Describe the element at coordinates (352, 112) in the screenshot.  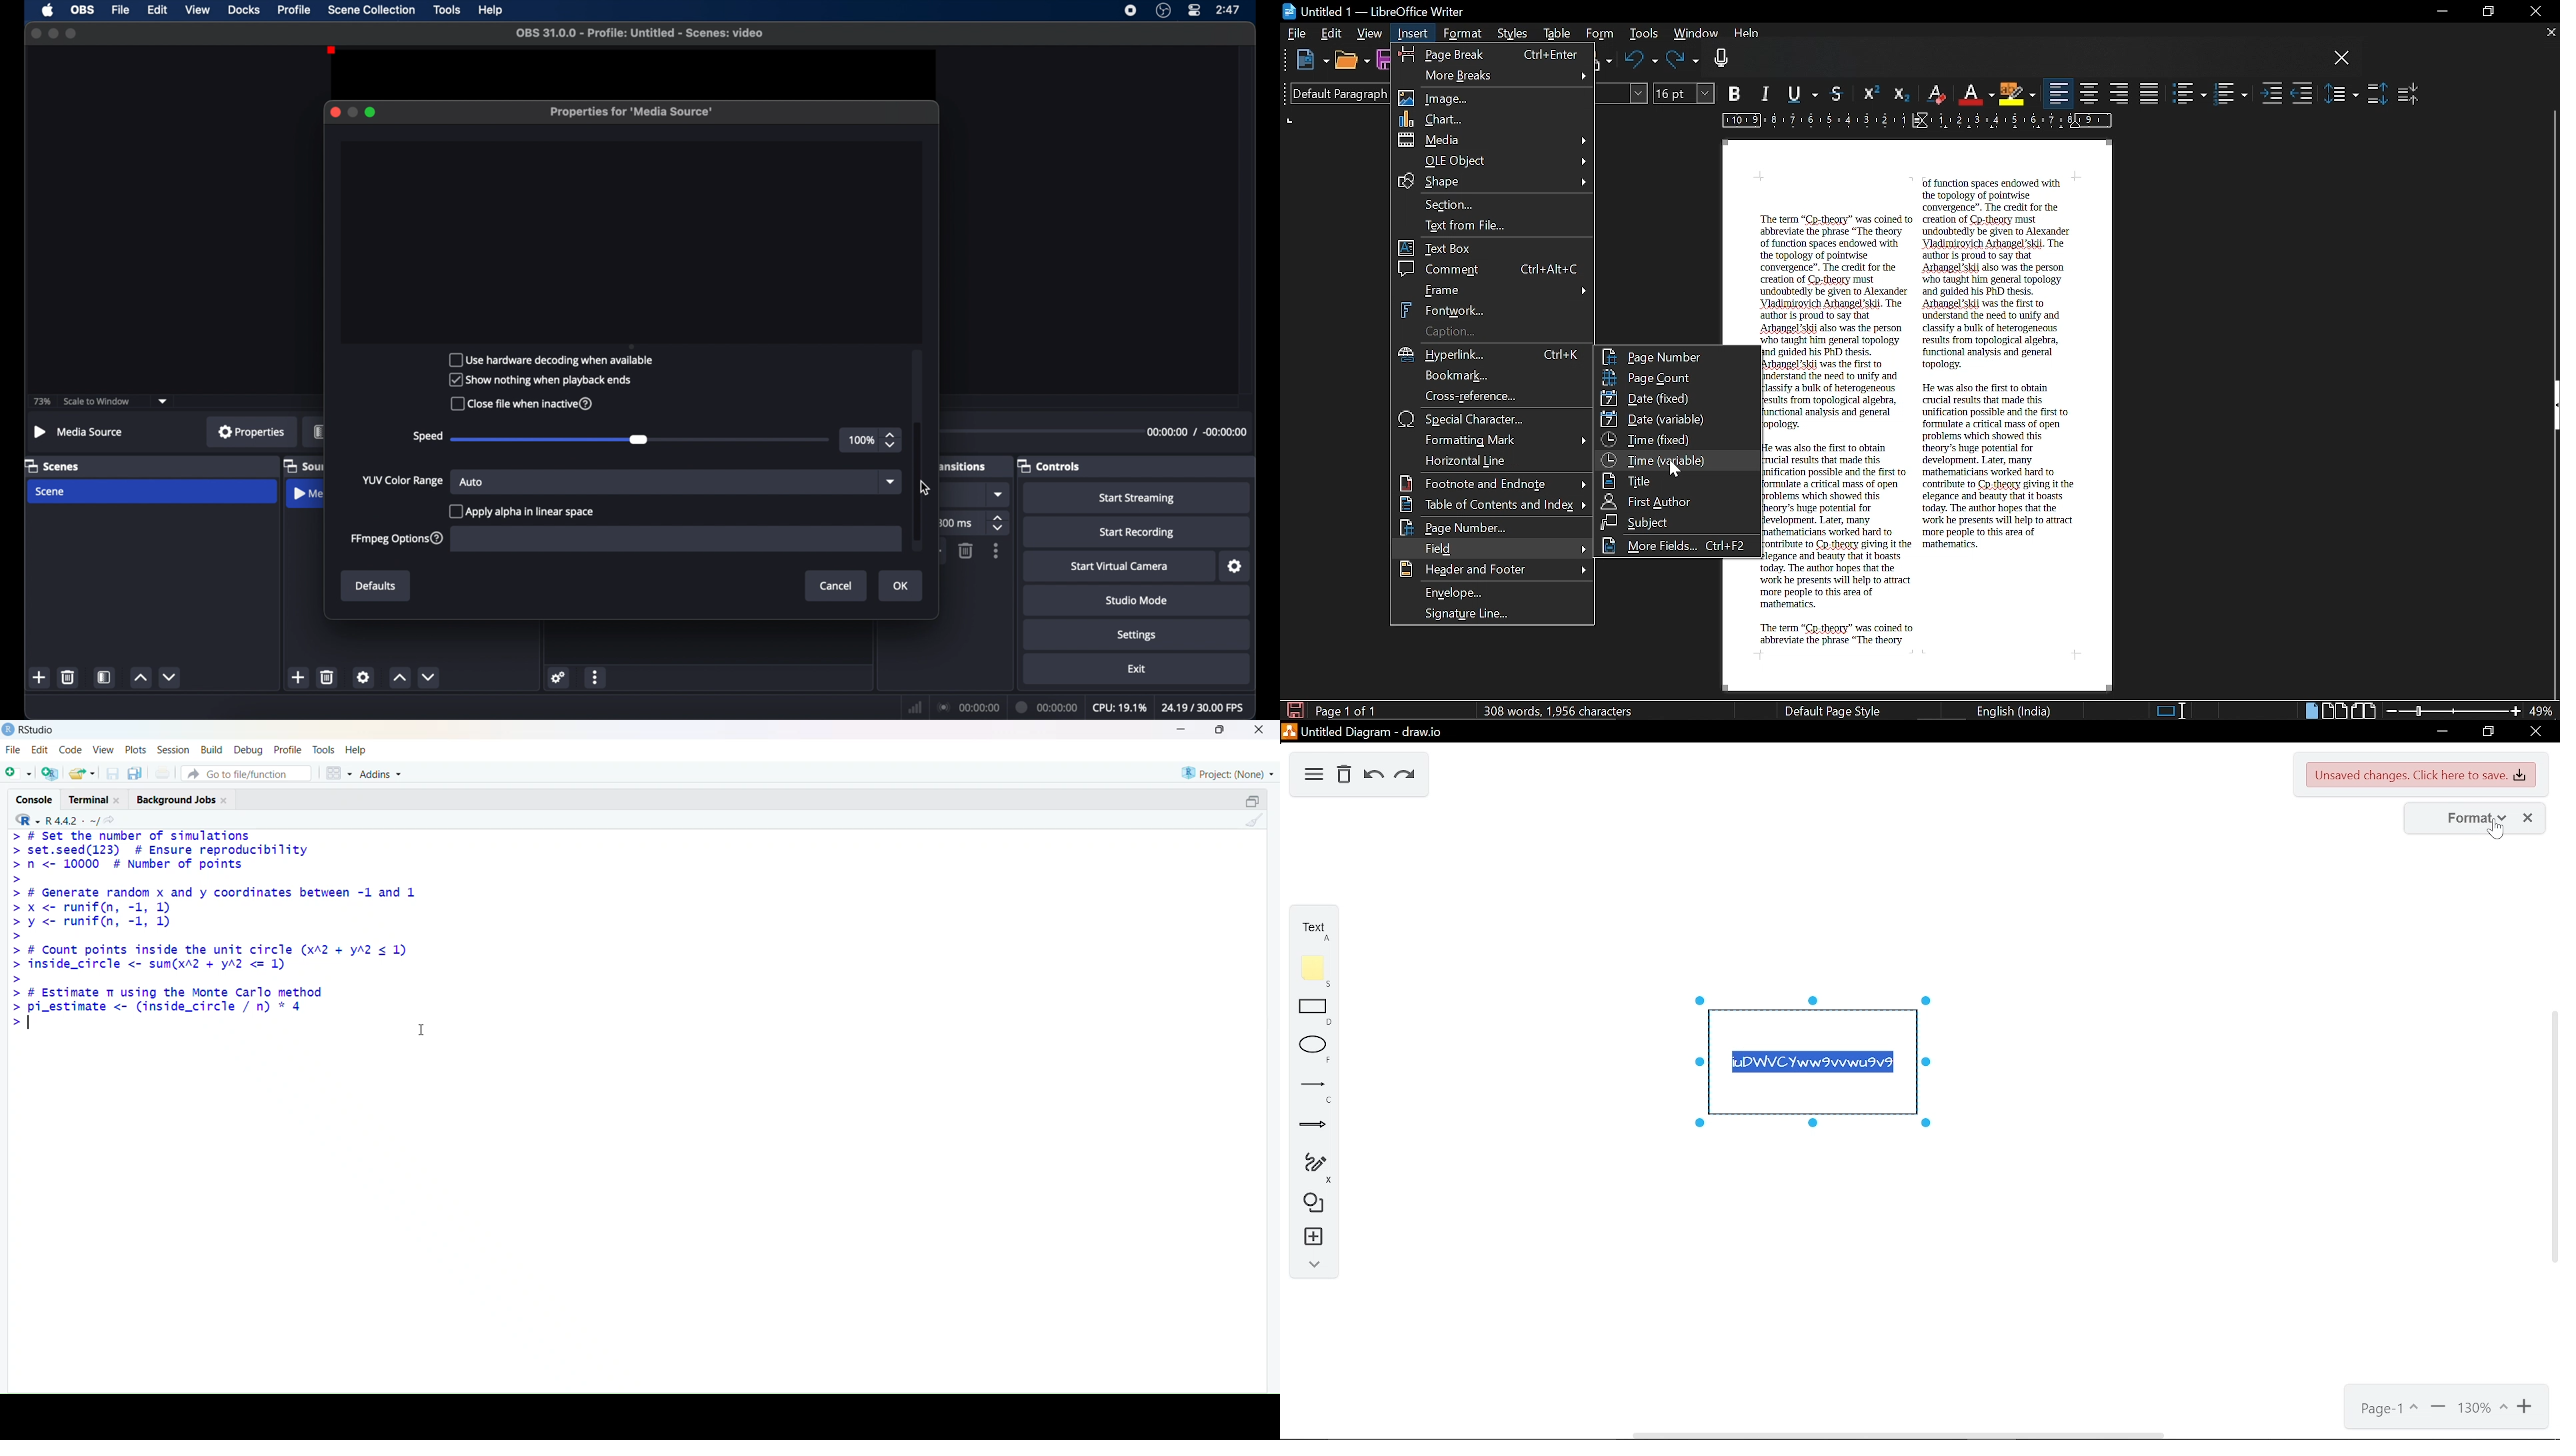
I see `minimize` at that location.